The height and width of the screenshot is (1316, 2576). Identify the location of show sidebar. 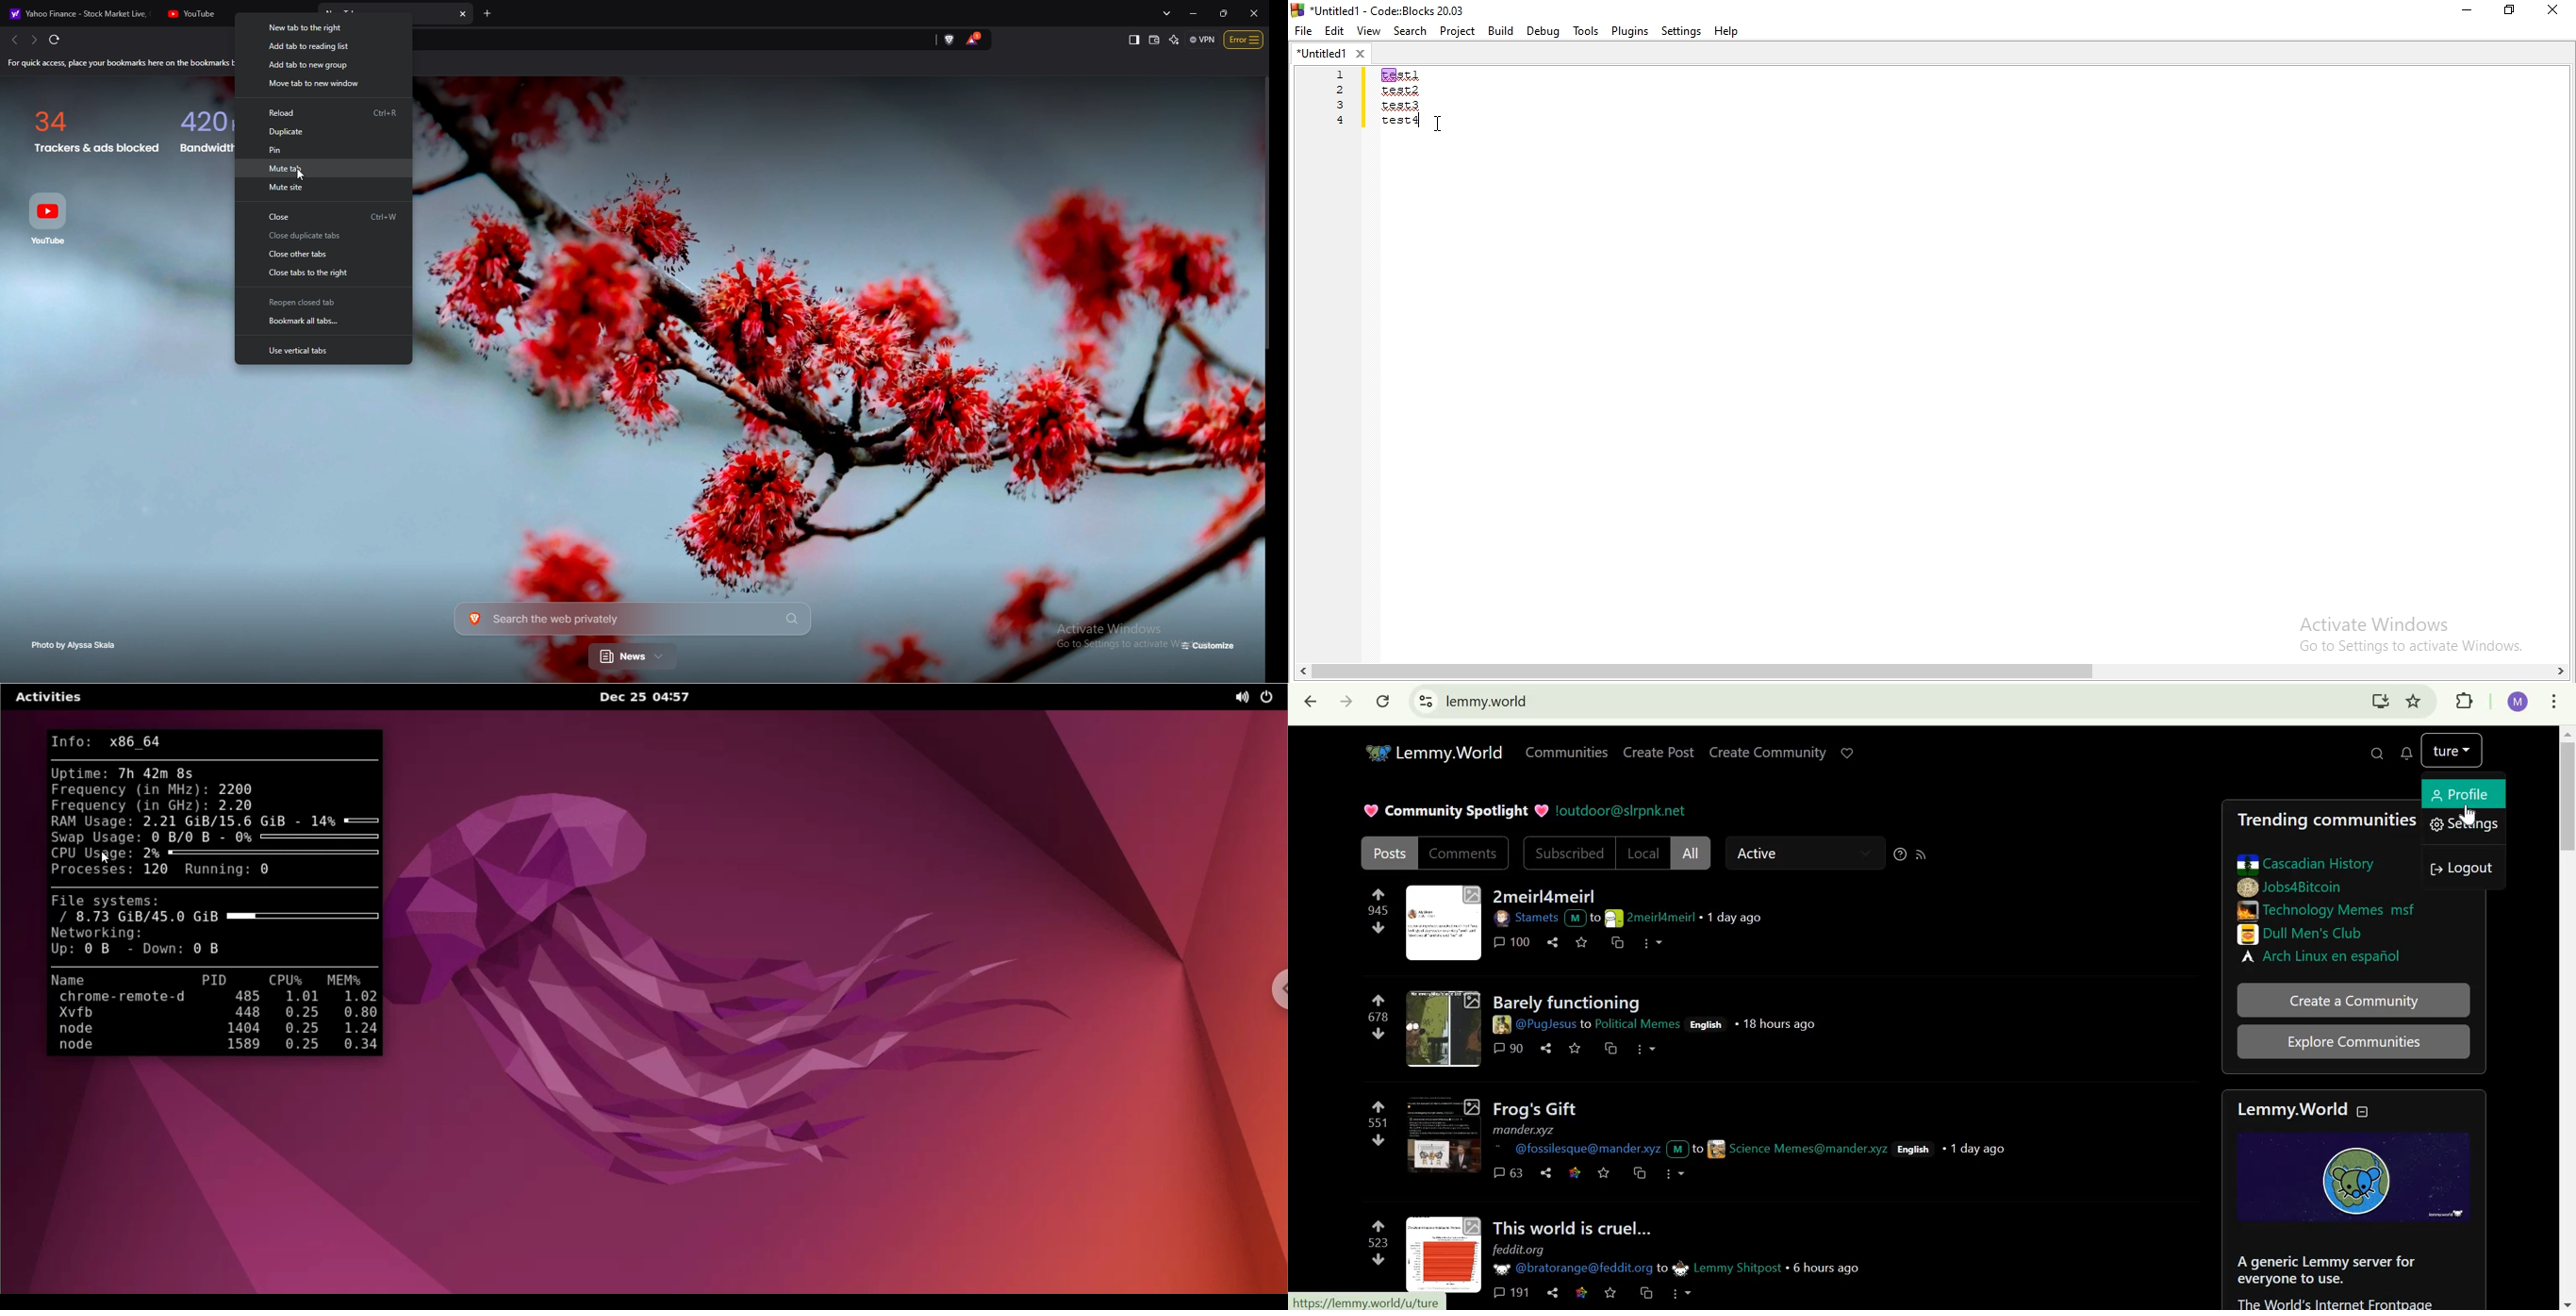
(1134, 40).